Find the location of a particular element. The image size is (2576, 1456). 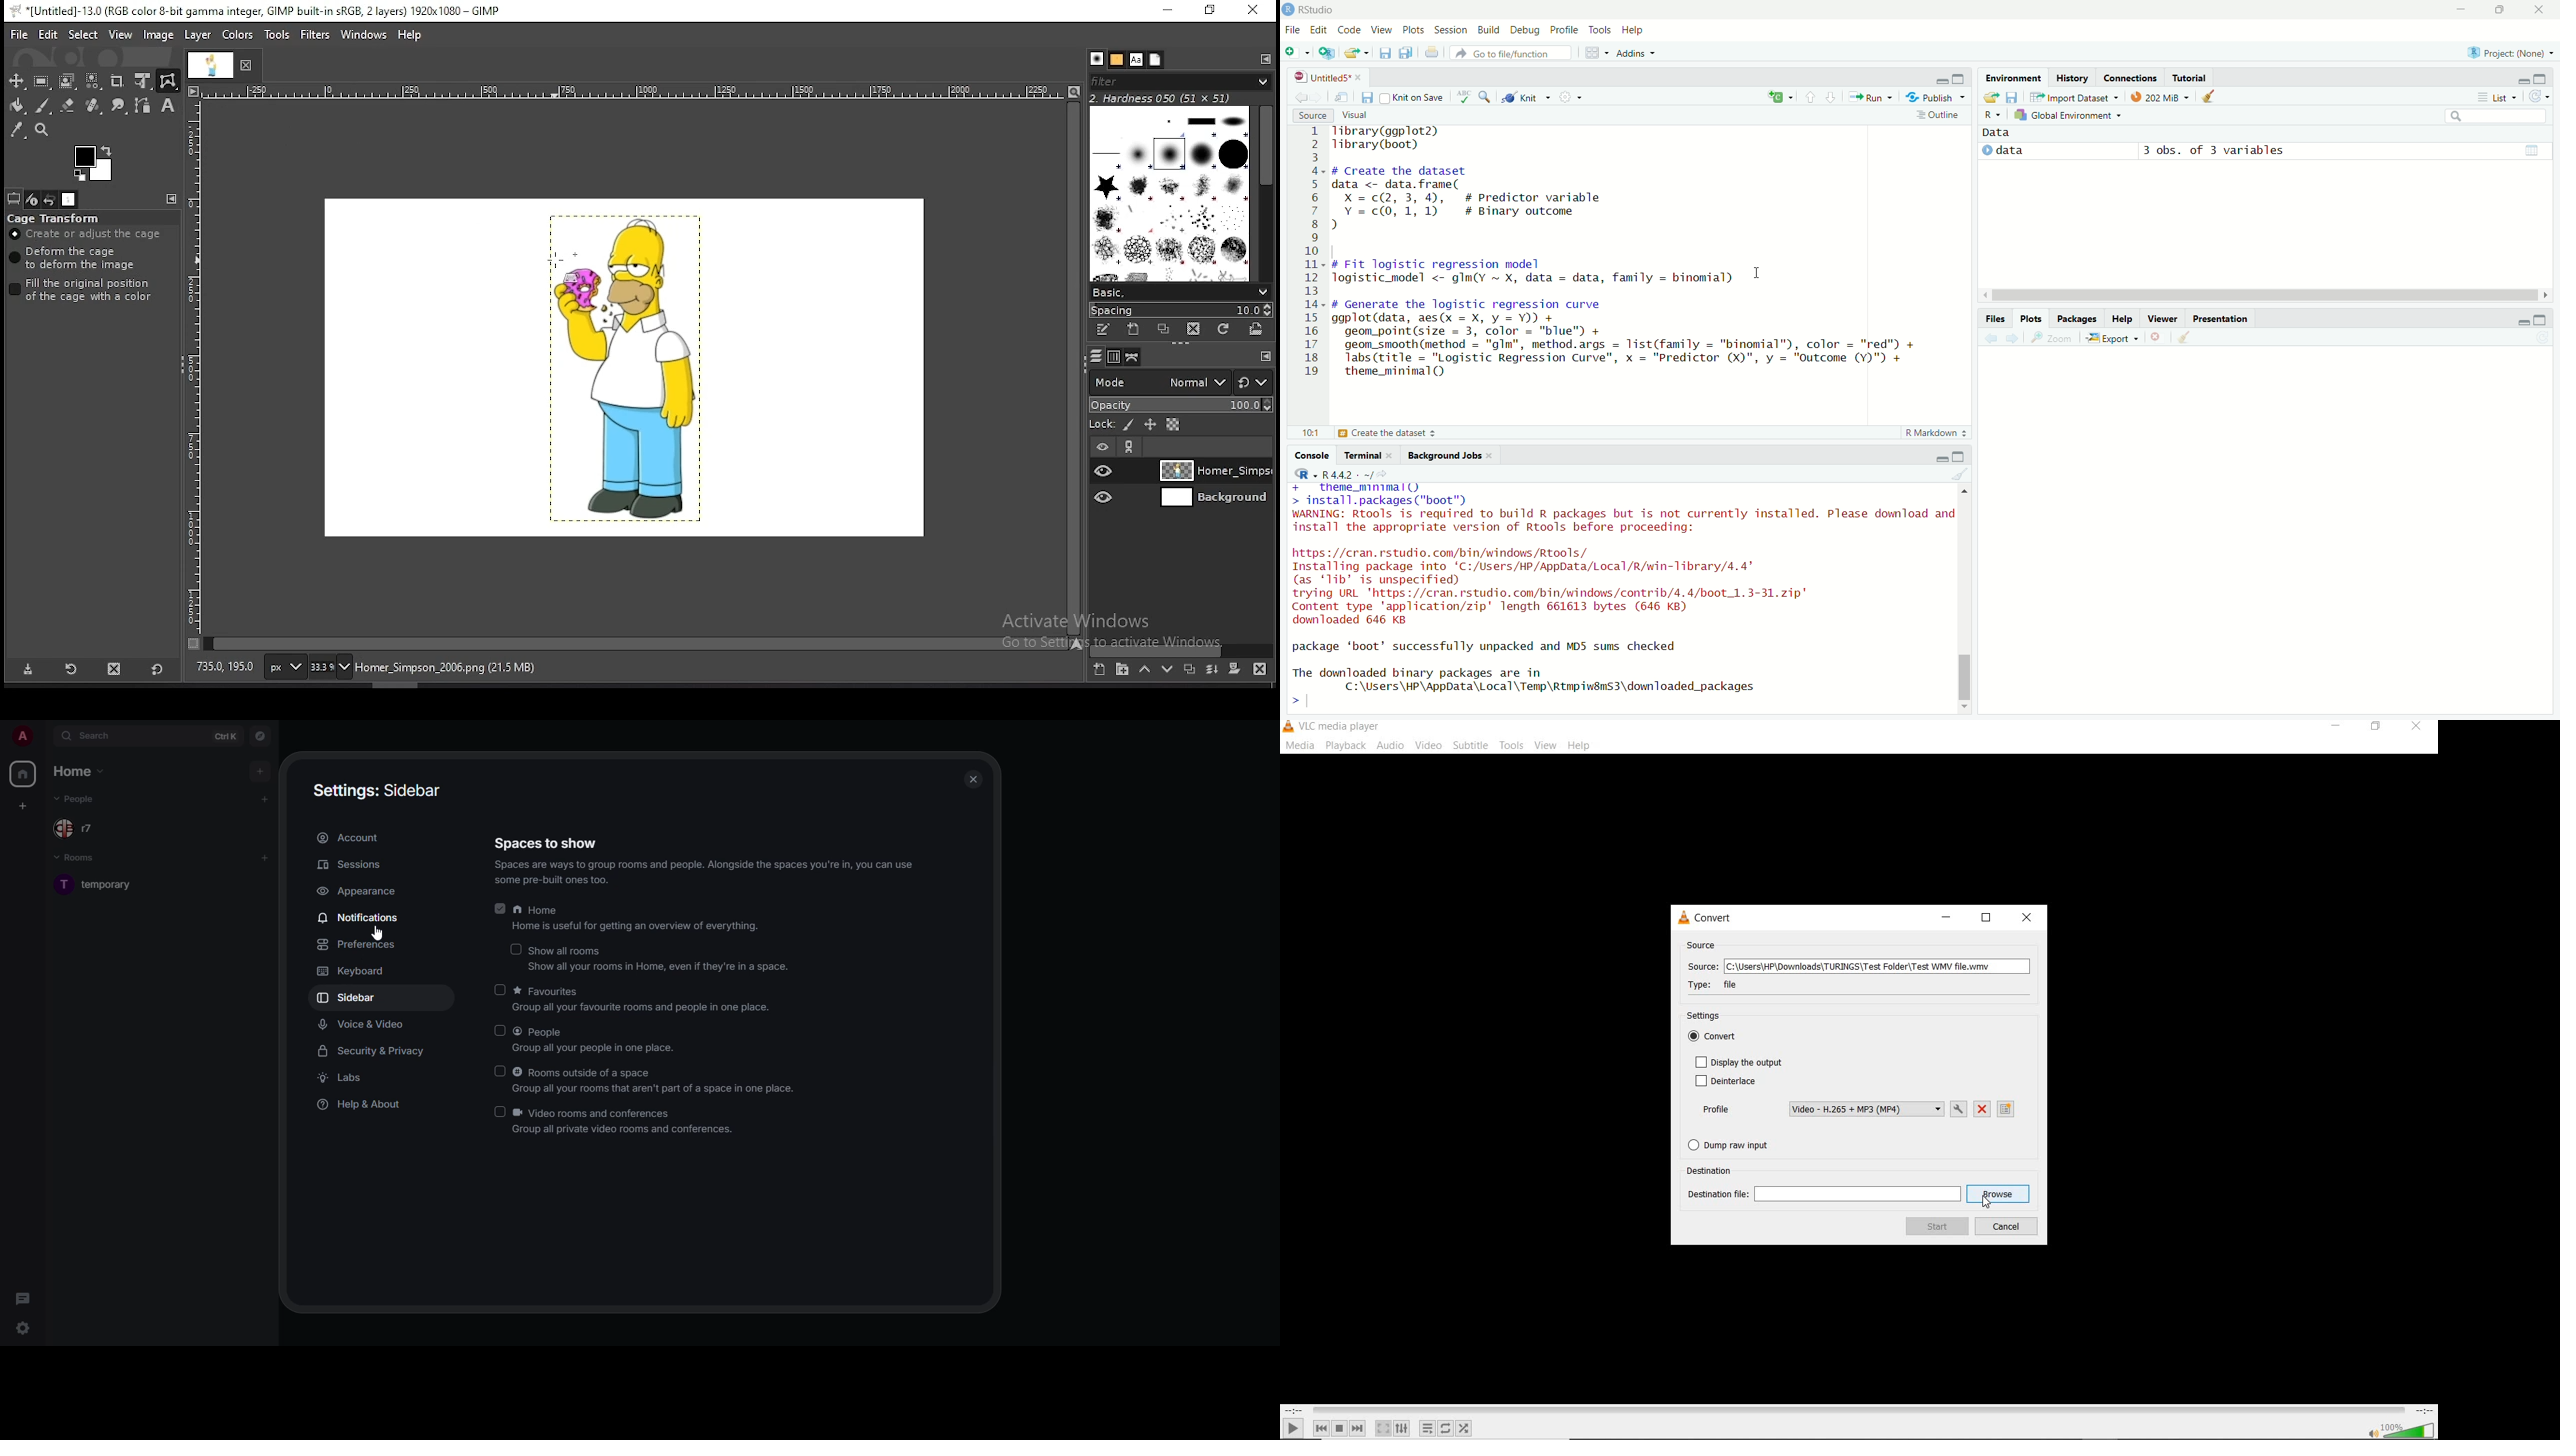

Save current document is located at coordinates (1385, 52).